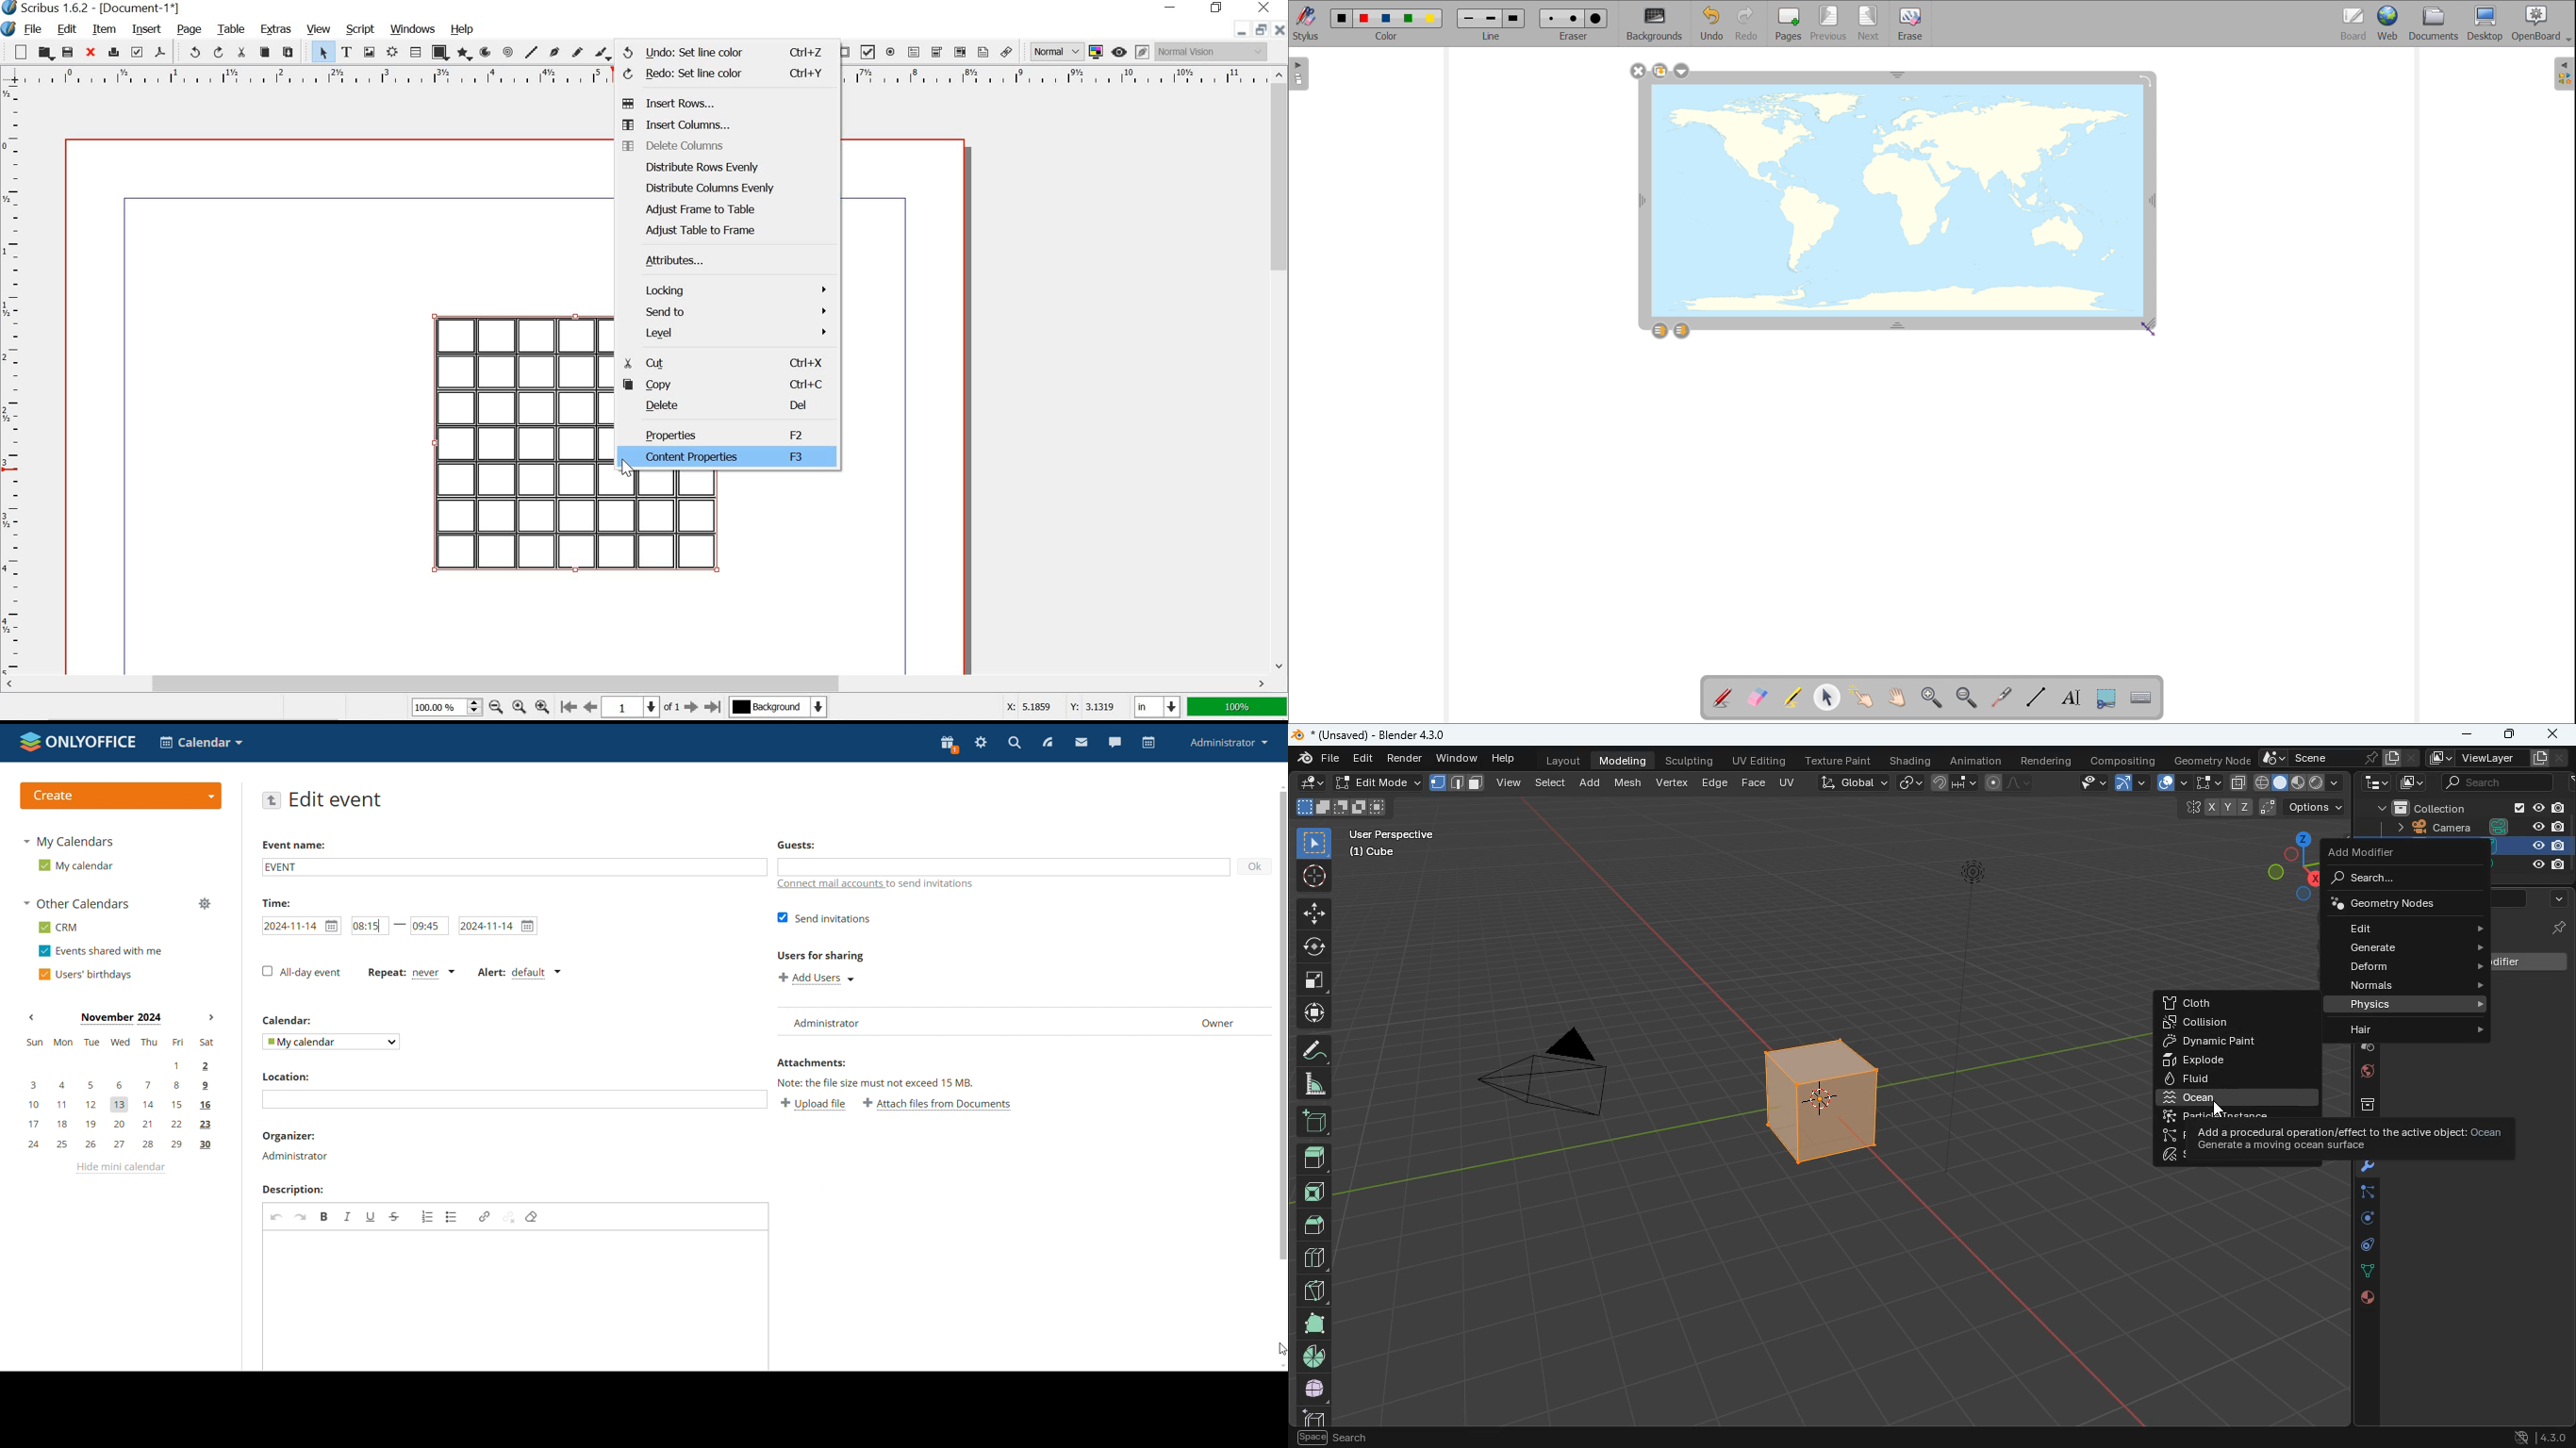 The width and height of the screenshot is (2576, 1456). I want to click on ocean description, so click(2355, 1140).